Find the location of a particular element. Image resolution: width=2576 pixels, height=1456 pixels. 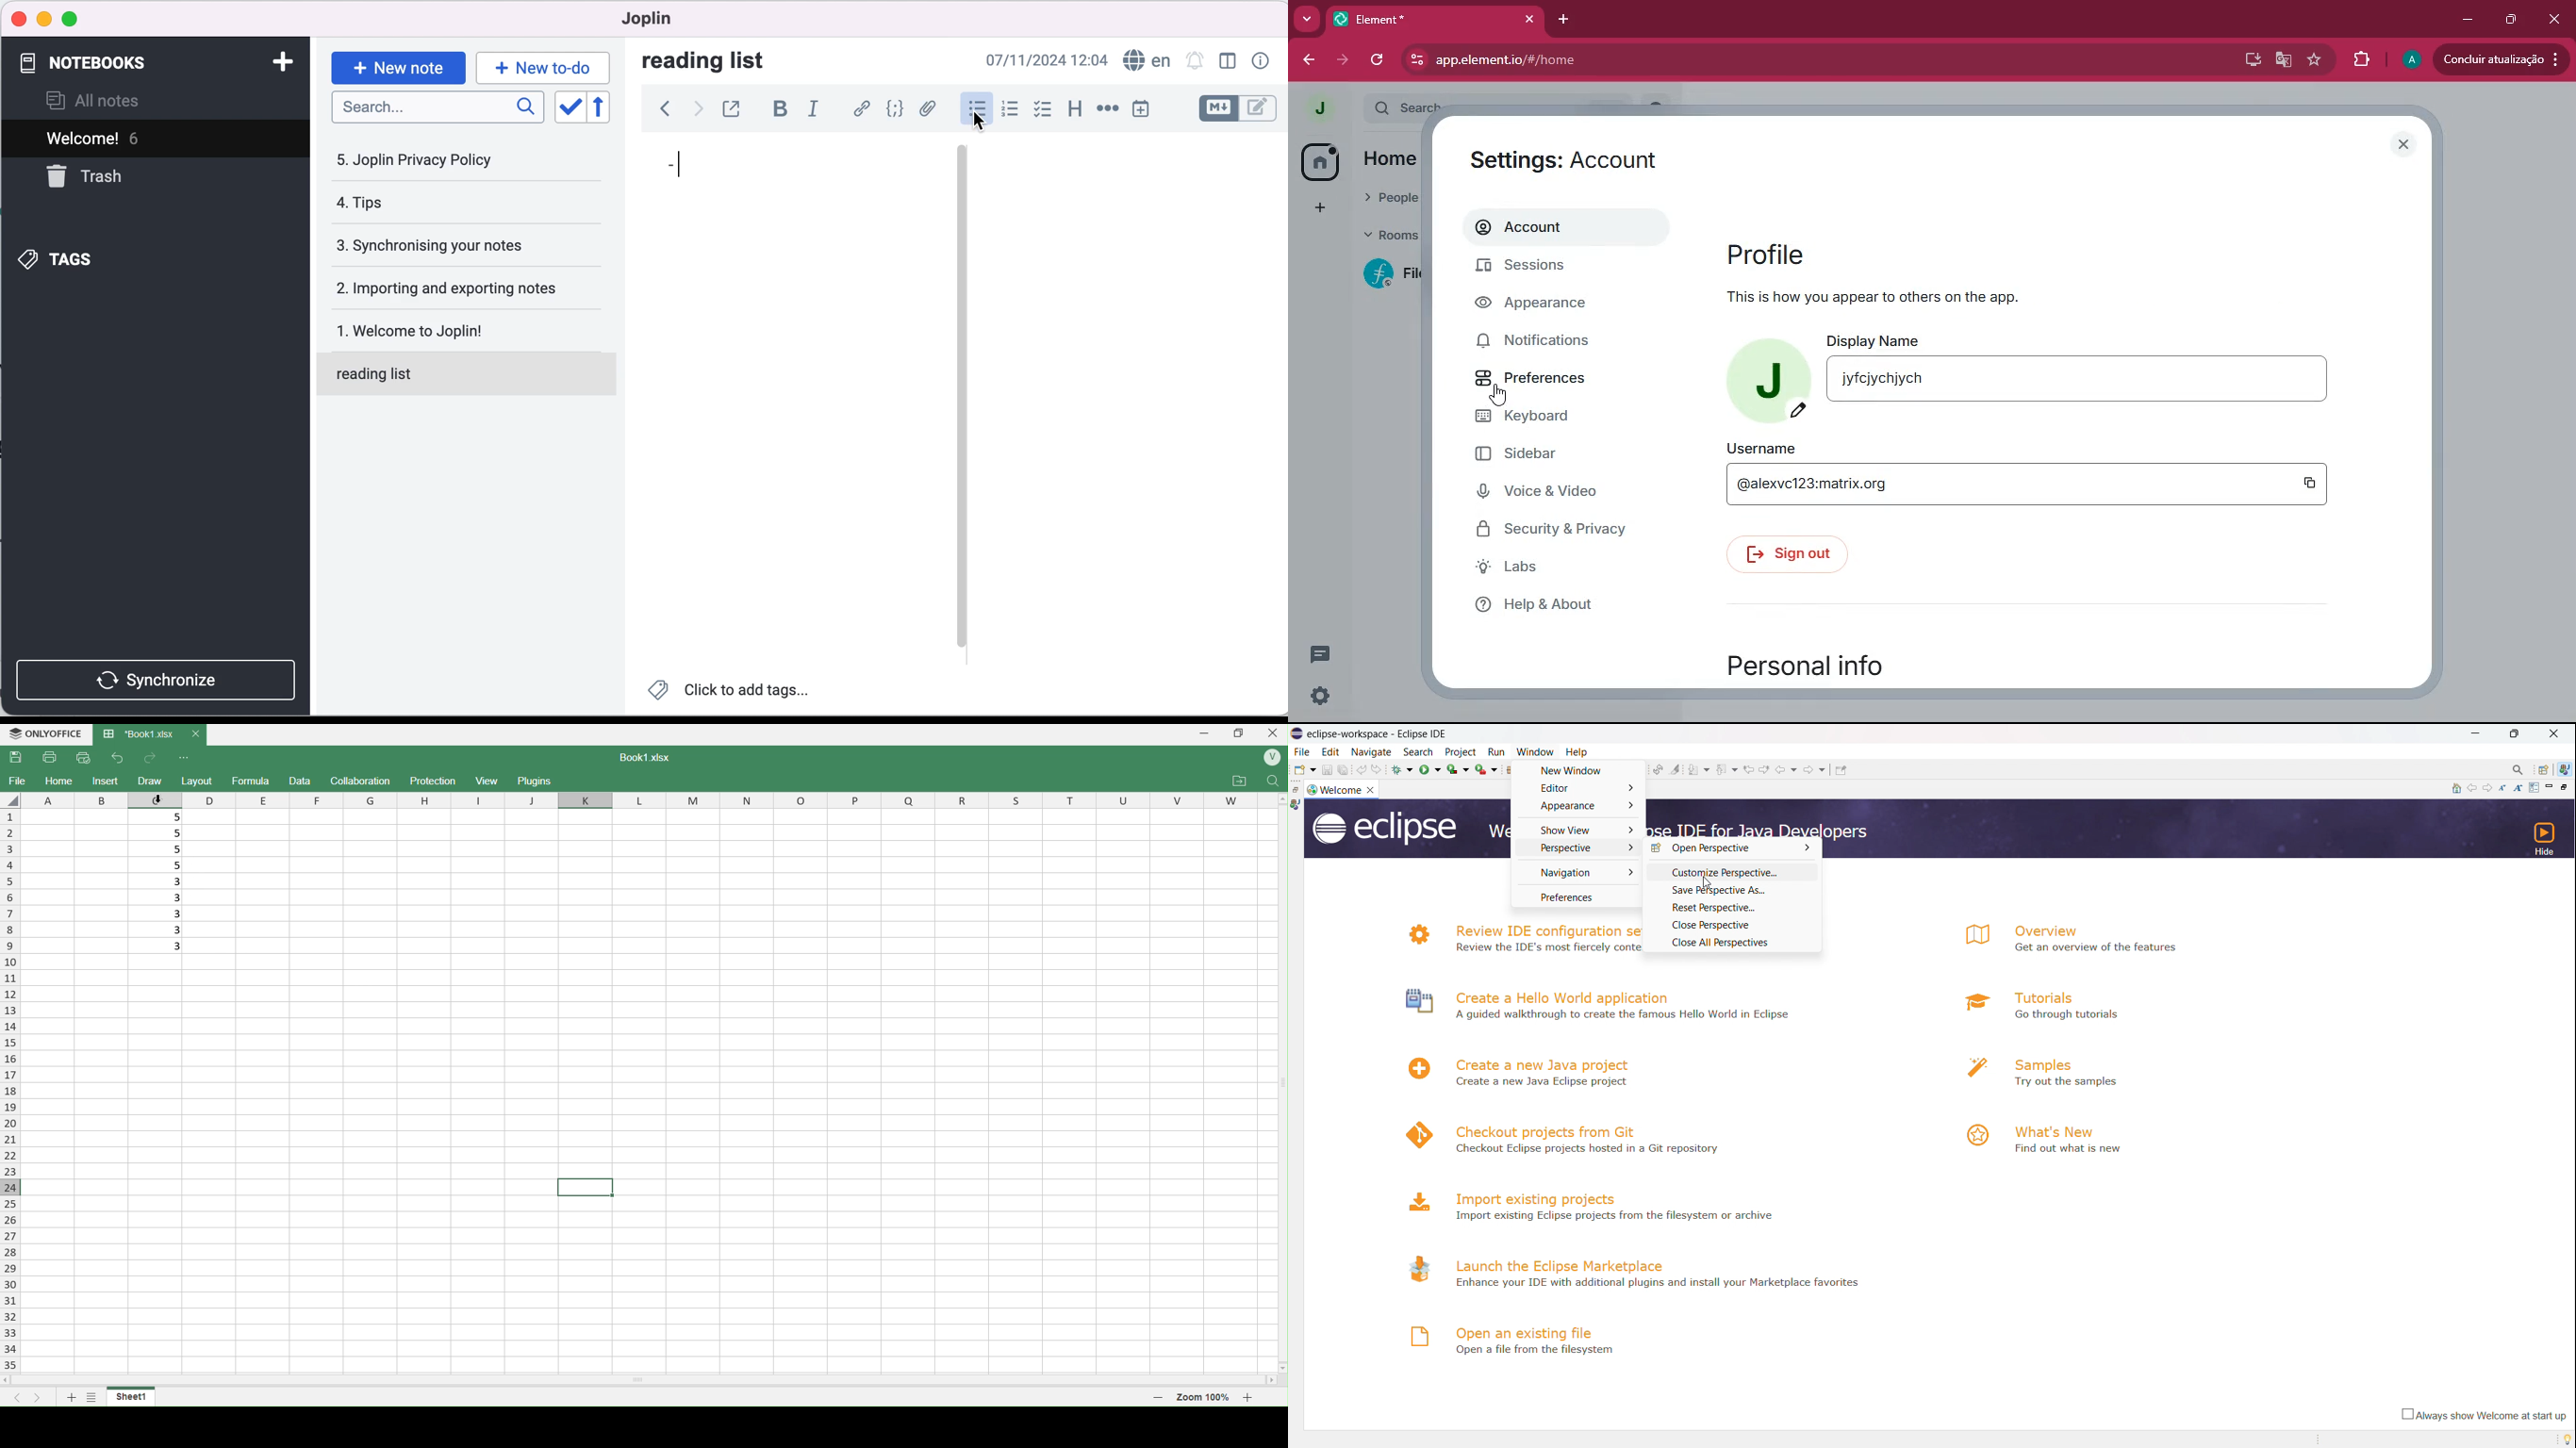

home is located at coordinates (1320, 160).